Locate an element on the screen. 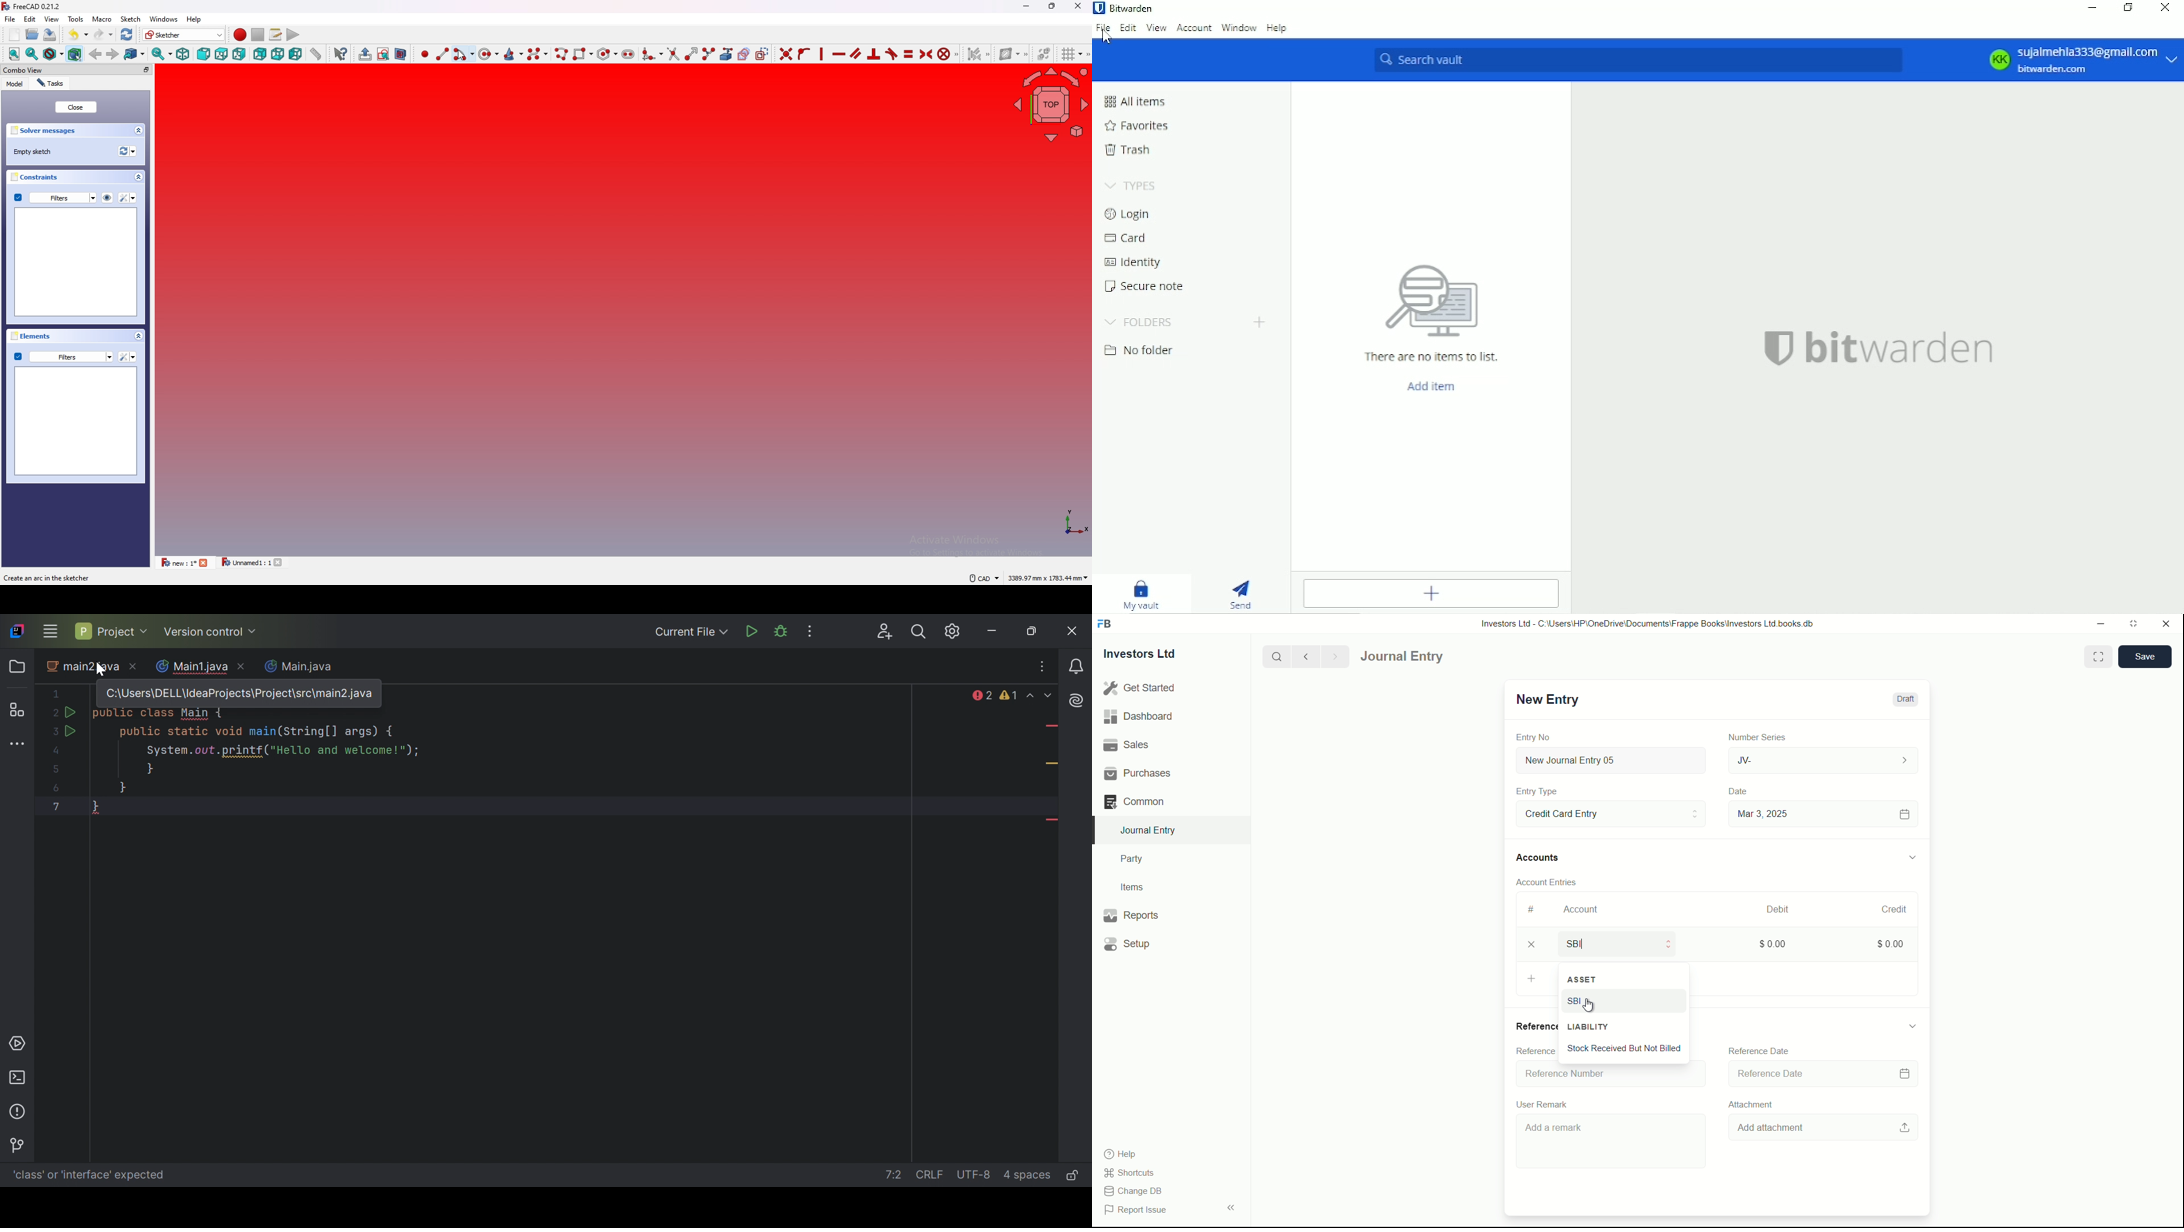 The image size is (2184, 1232). draw style is located at coordinates (53, 53).